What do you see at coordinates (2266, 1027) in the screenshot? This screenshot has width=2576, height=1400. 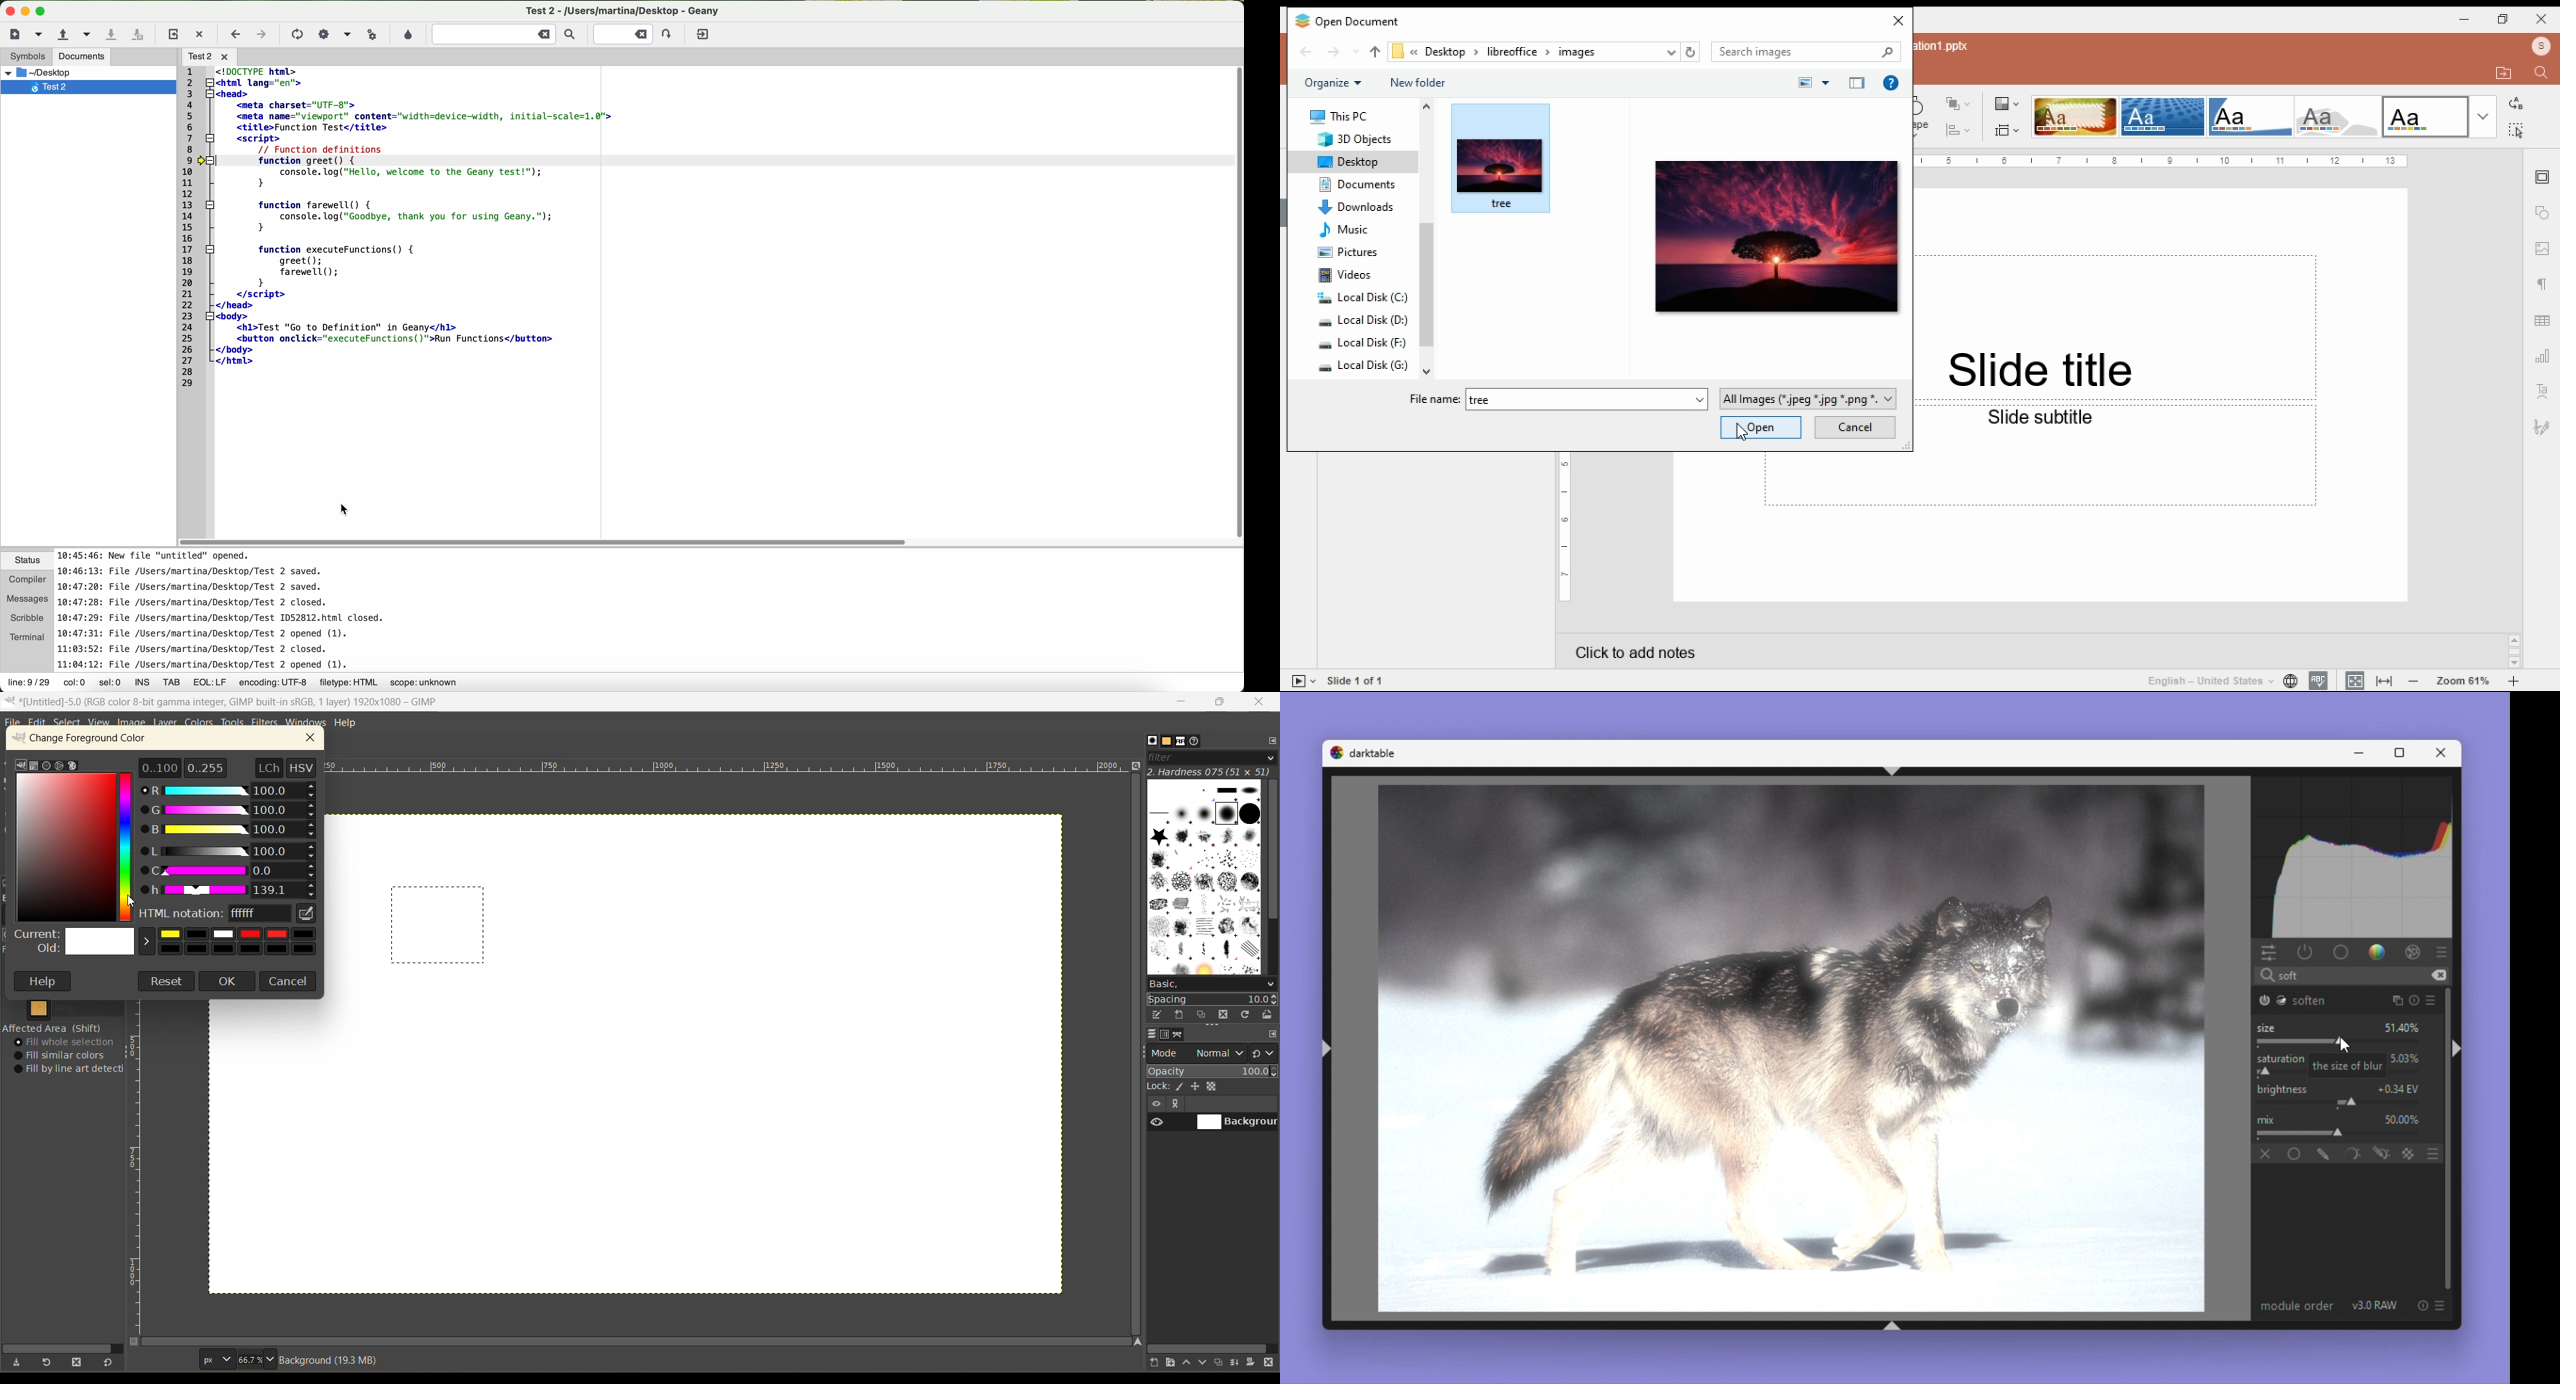 I see `size` at bounding box center [2266, 1027].